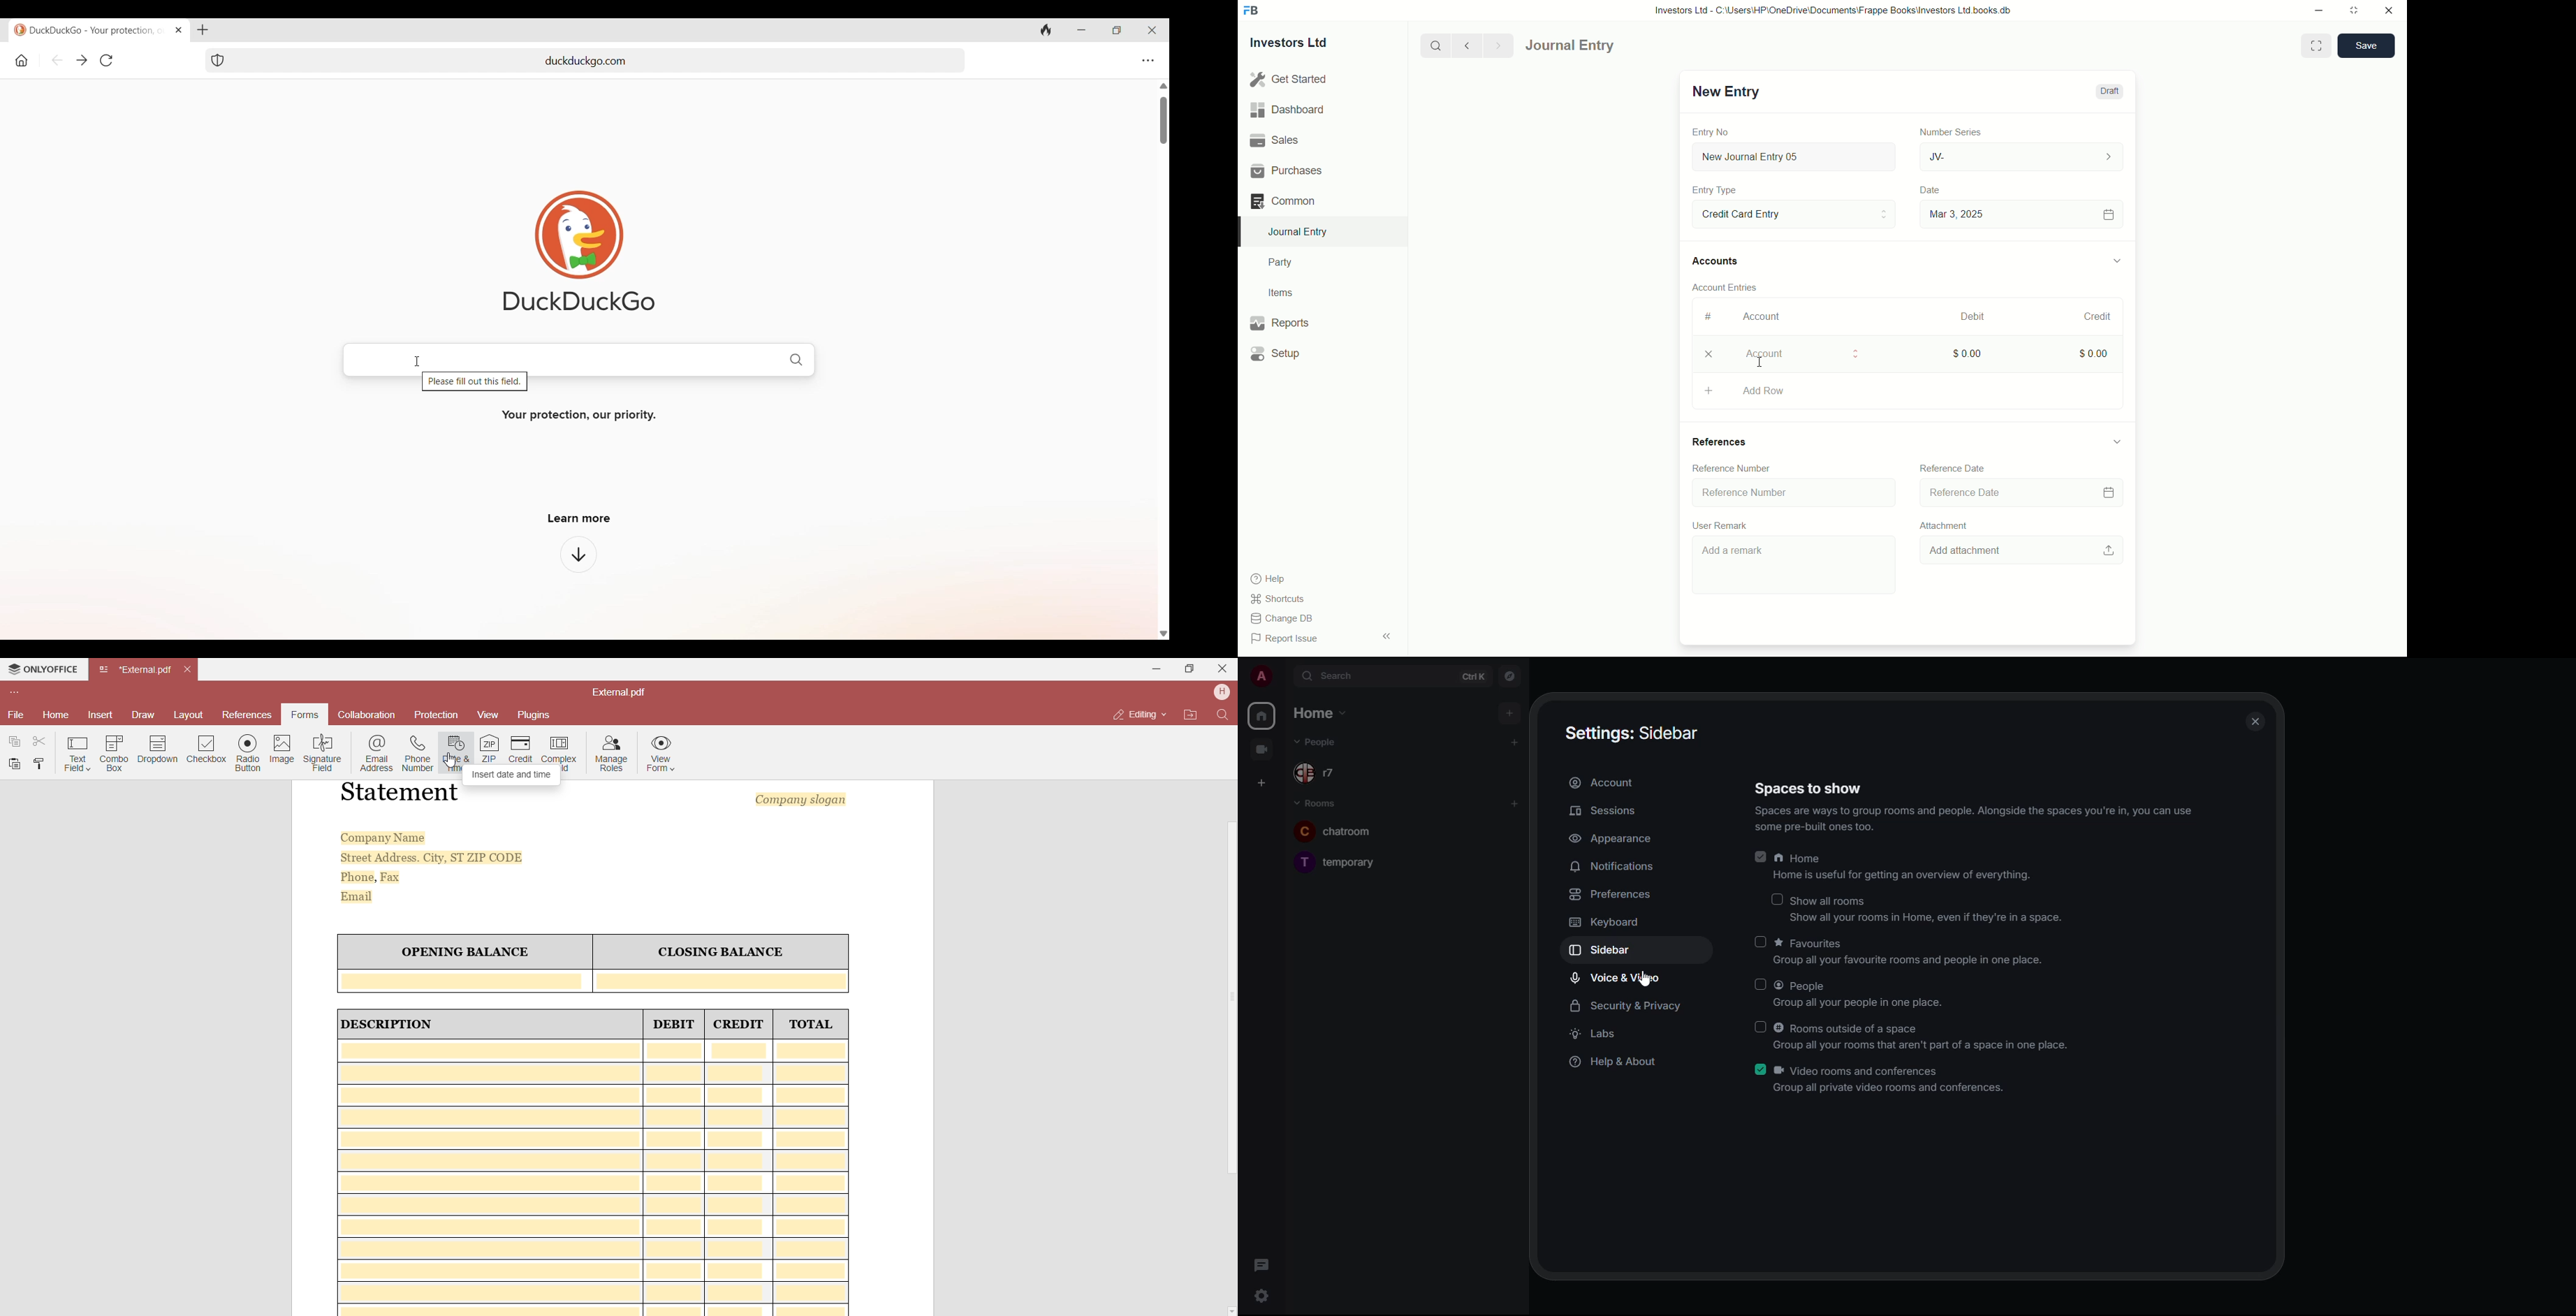  I want to click on minimize, so click(2316, 9).